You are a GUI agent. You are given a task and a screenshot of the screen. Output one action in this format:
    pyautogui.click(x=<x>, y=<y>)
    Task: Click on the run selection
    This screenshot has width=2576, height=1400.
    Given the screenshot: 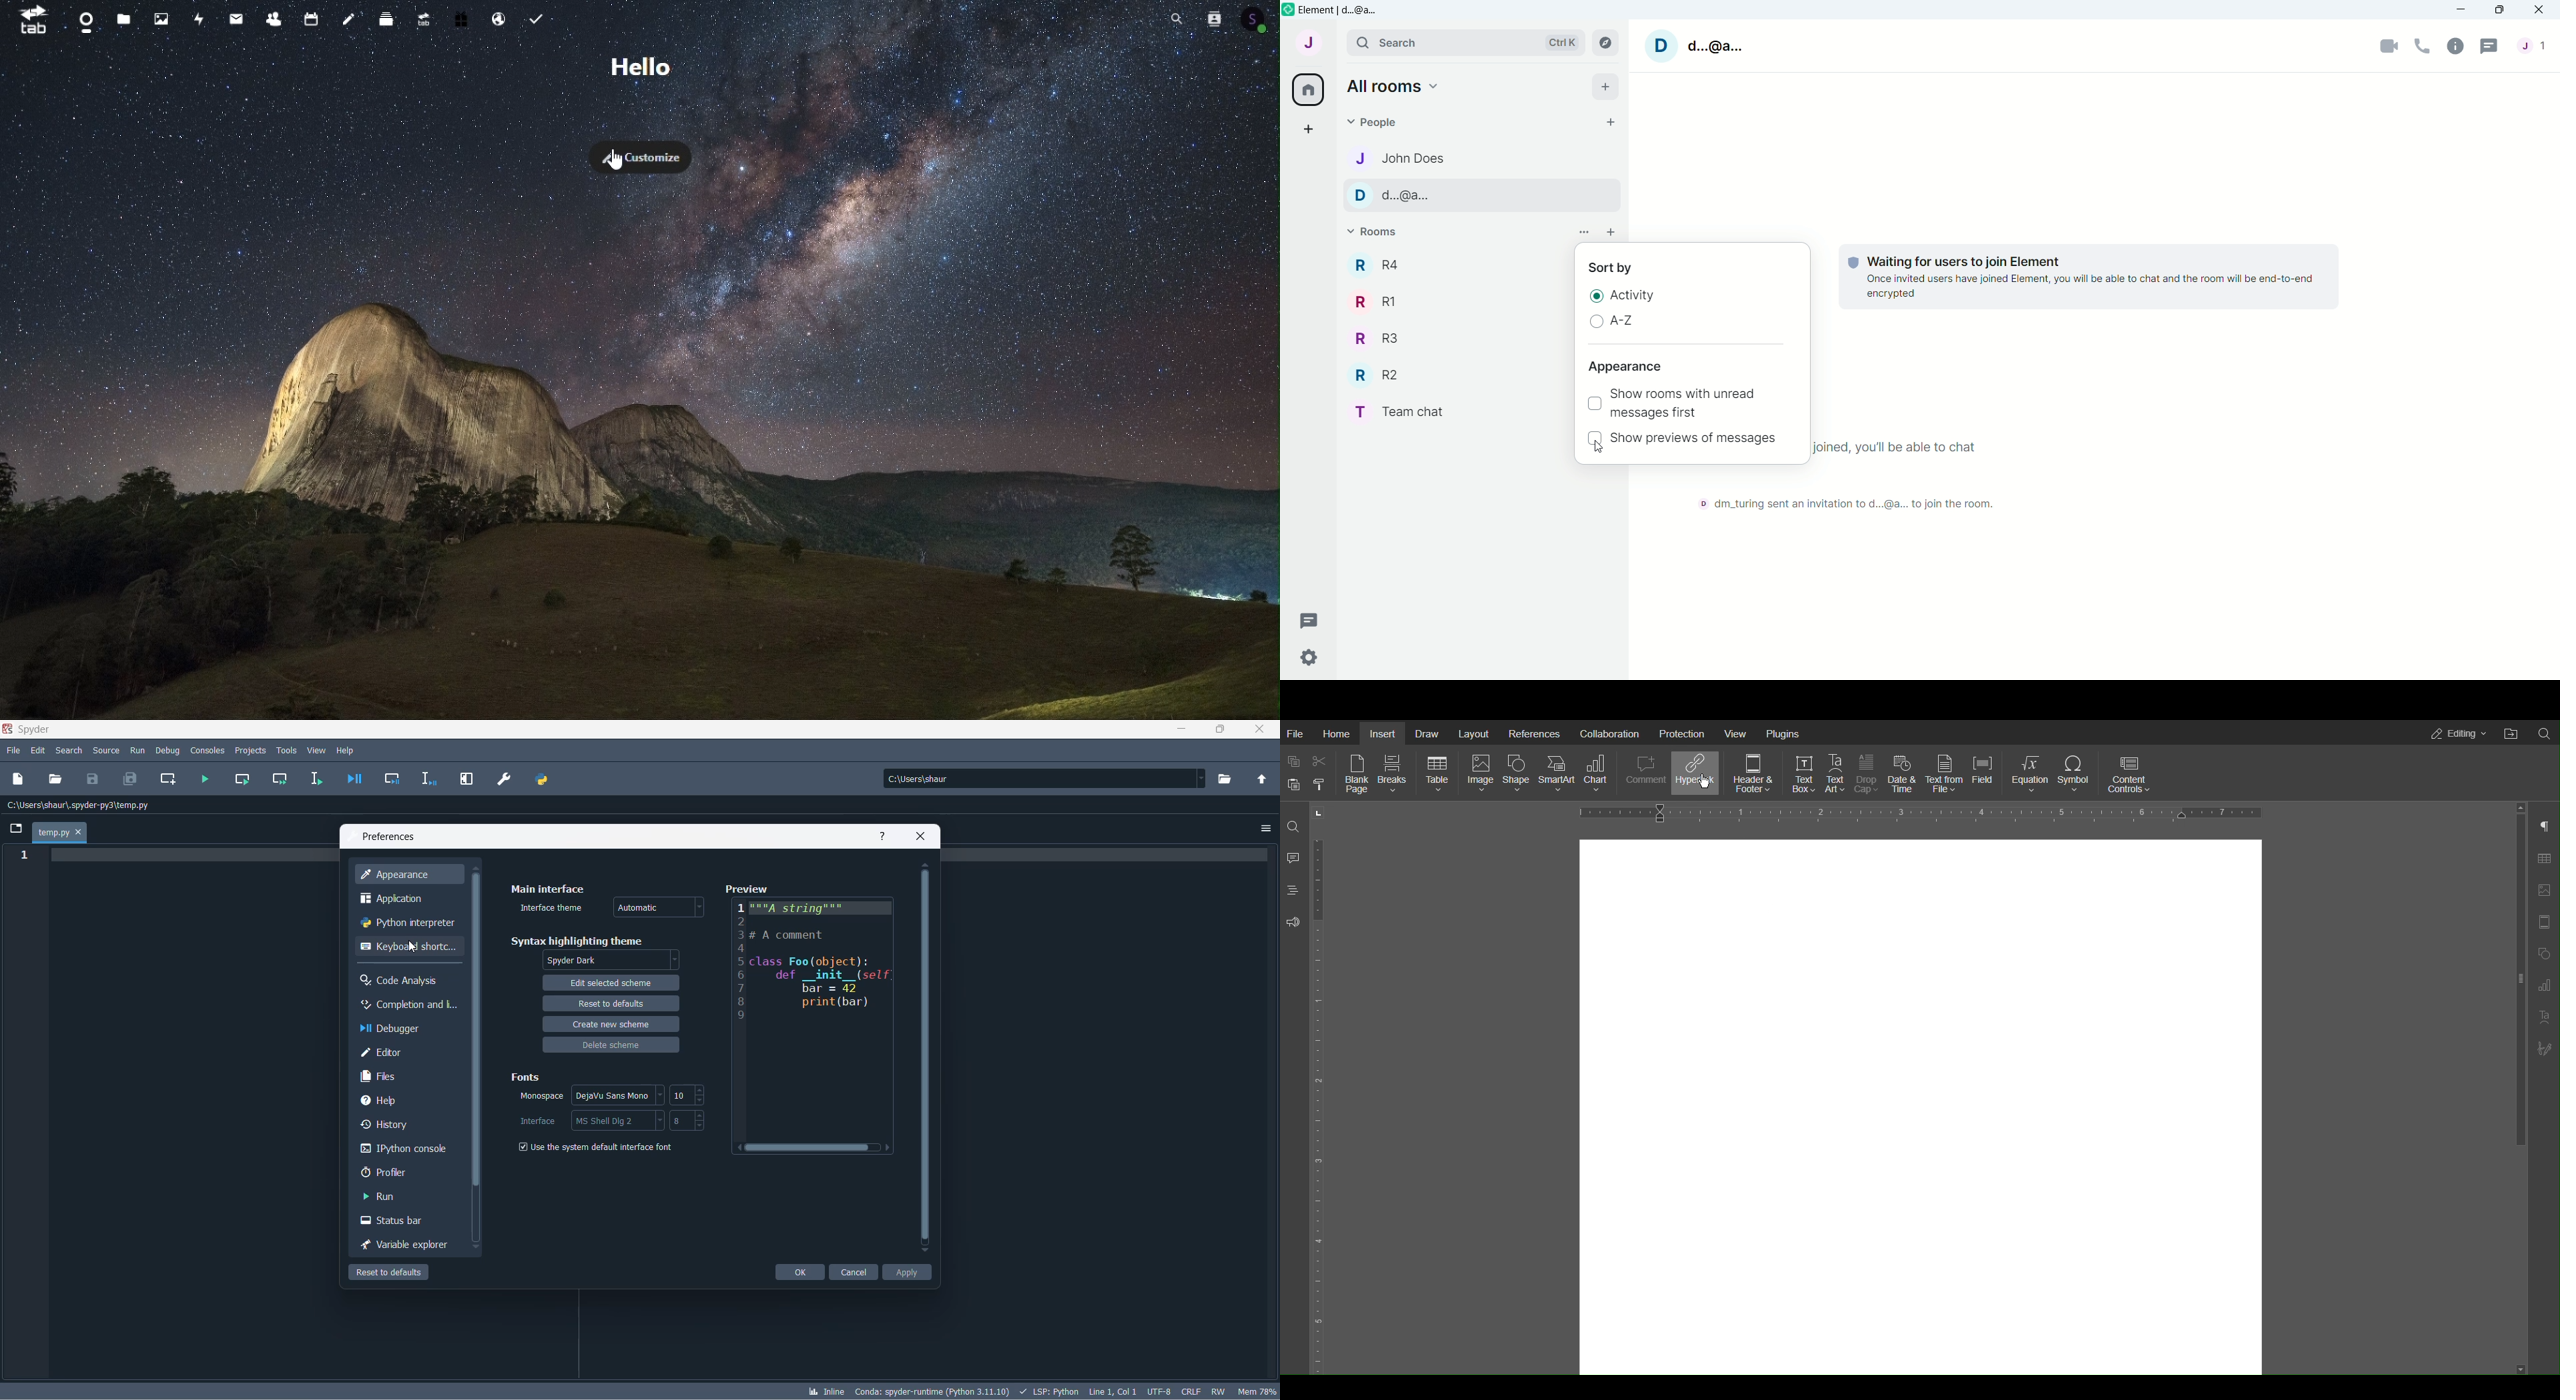 What is the action you would take?
    pyautogui.click(x=314, y=779)
    